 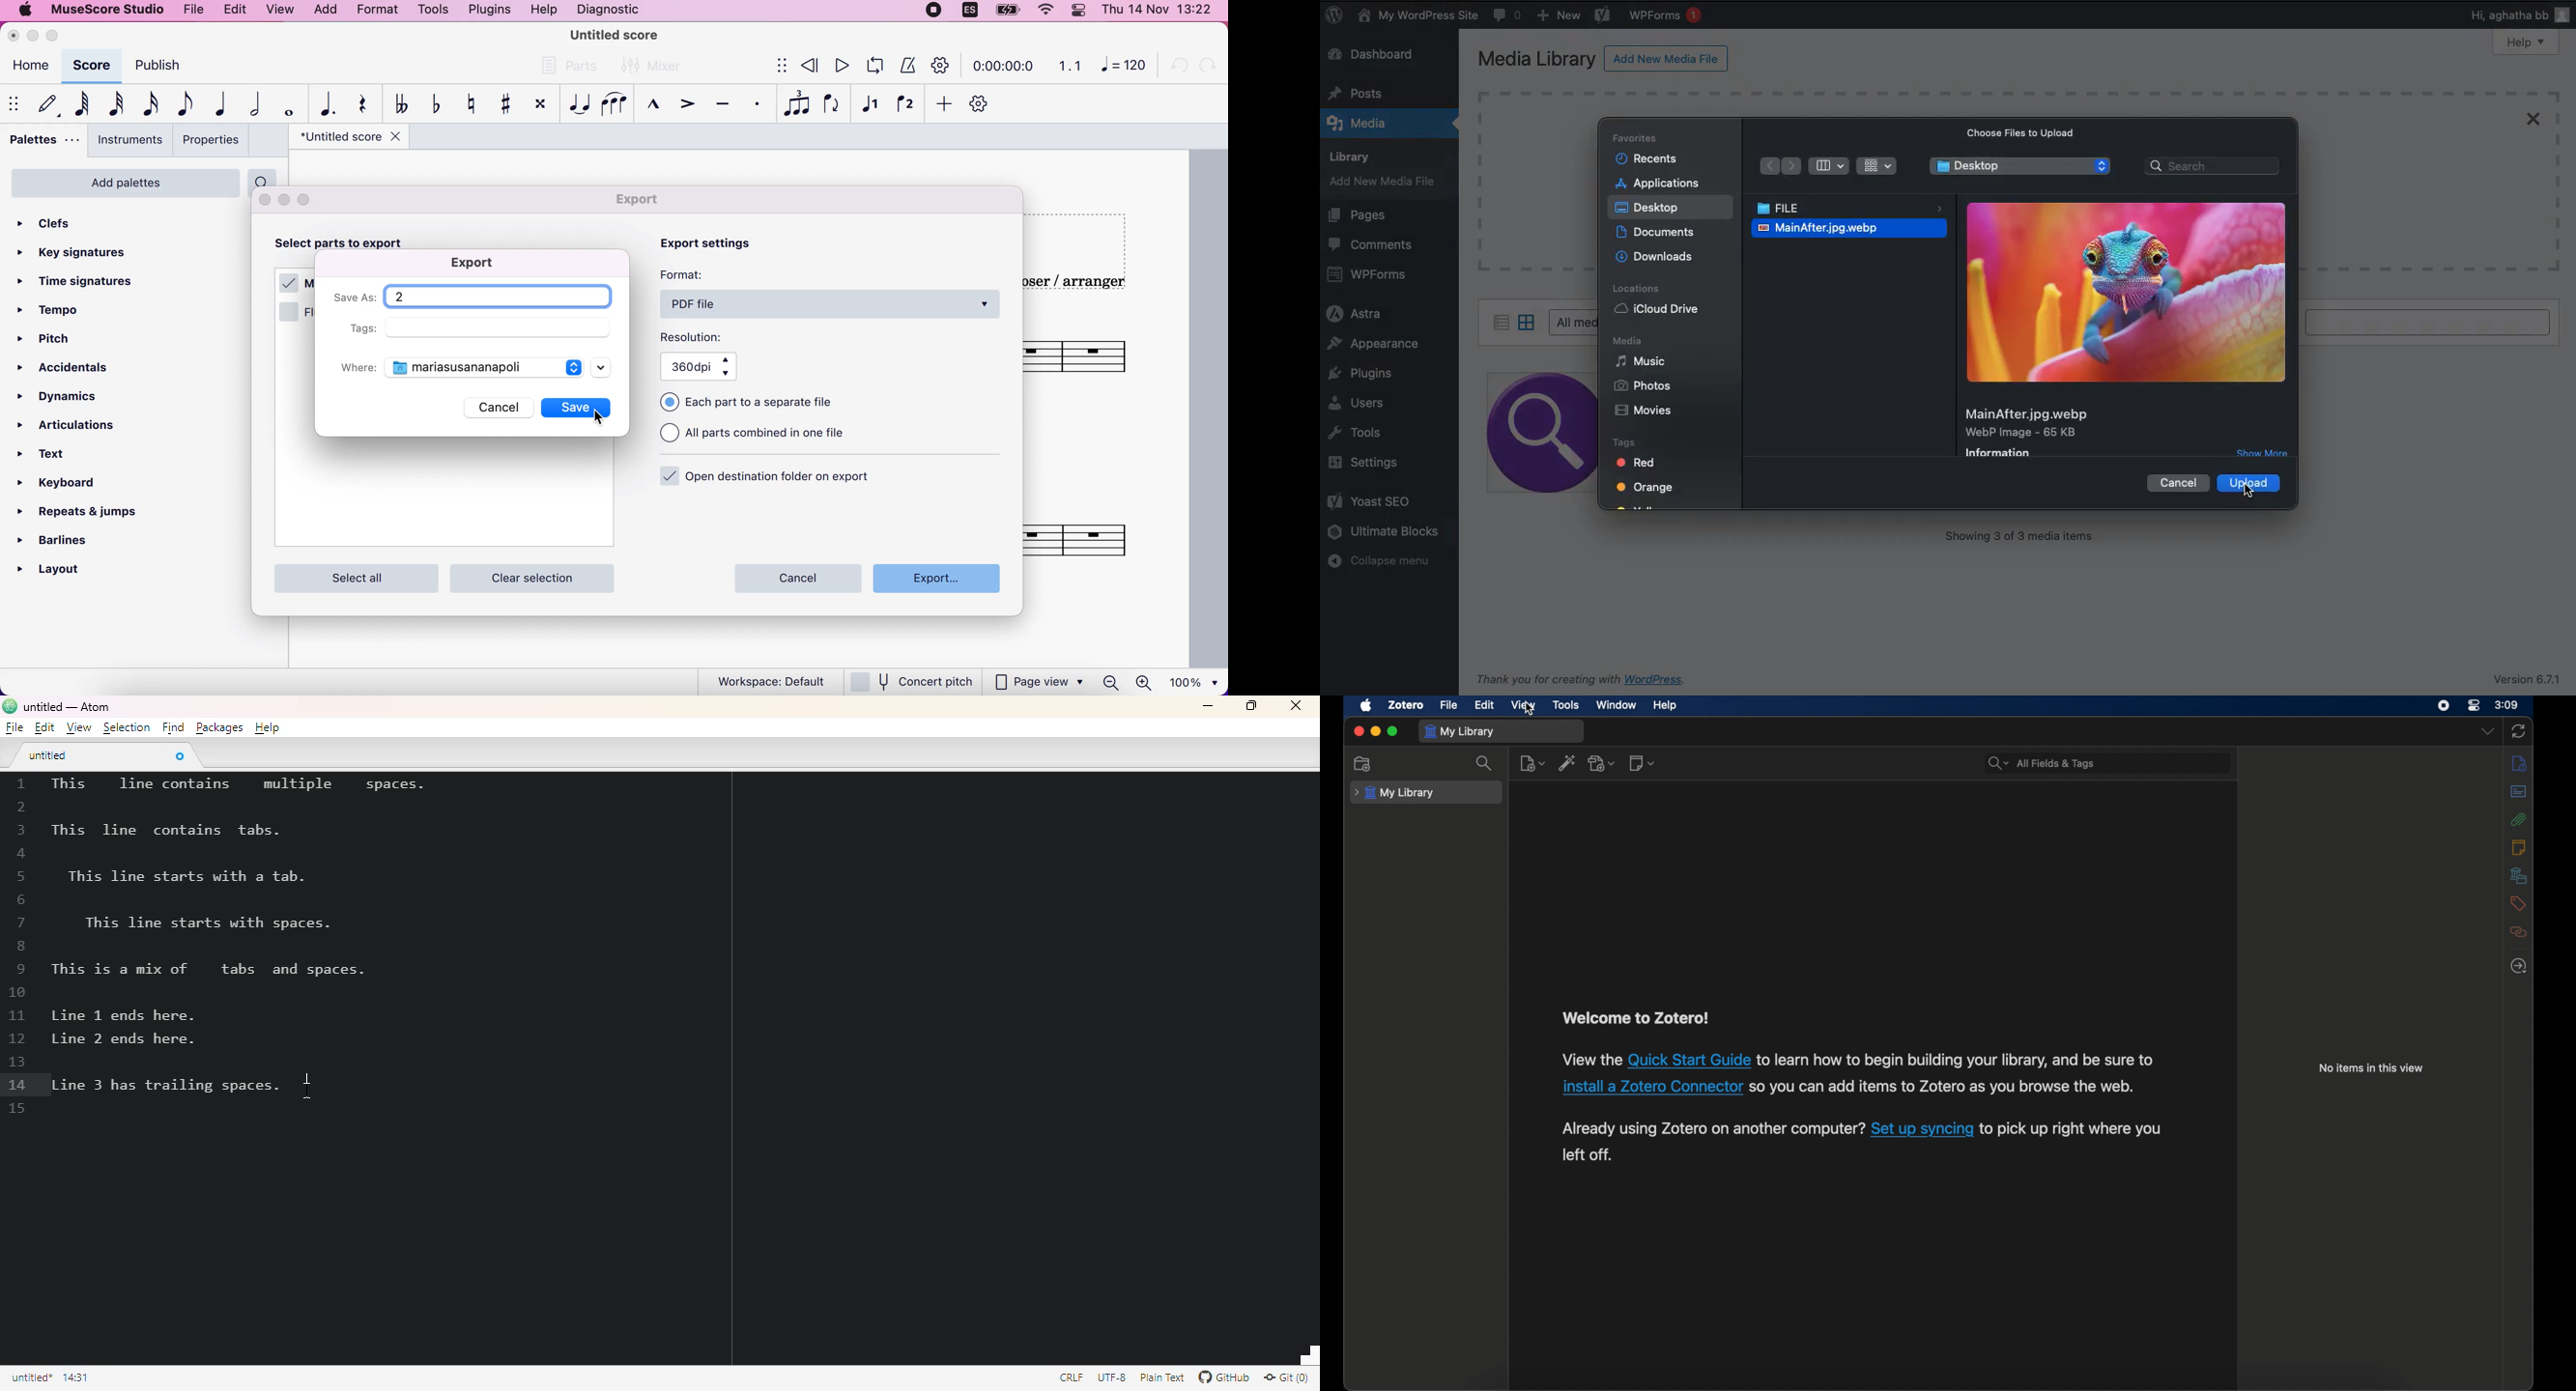 What do you see at coordinates (356, 366) in the screenshot?
I see `where` at bounding box center [356, 366].